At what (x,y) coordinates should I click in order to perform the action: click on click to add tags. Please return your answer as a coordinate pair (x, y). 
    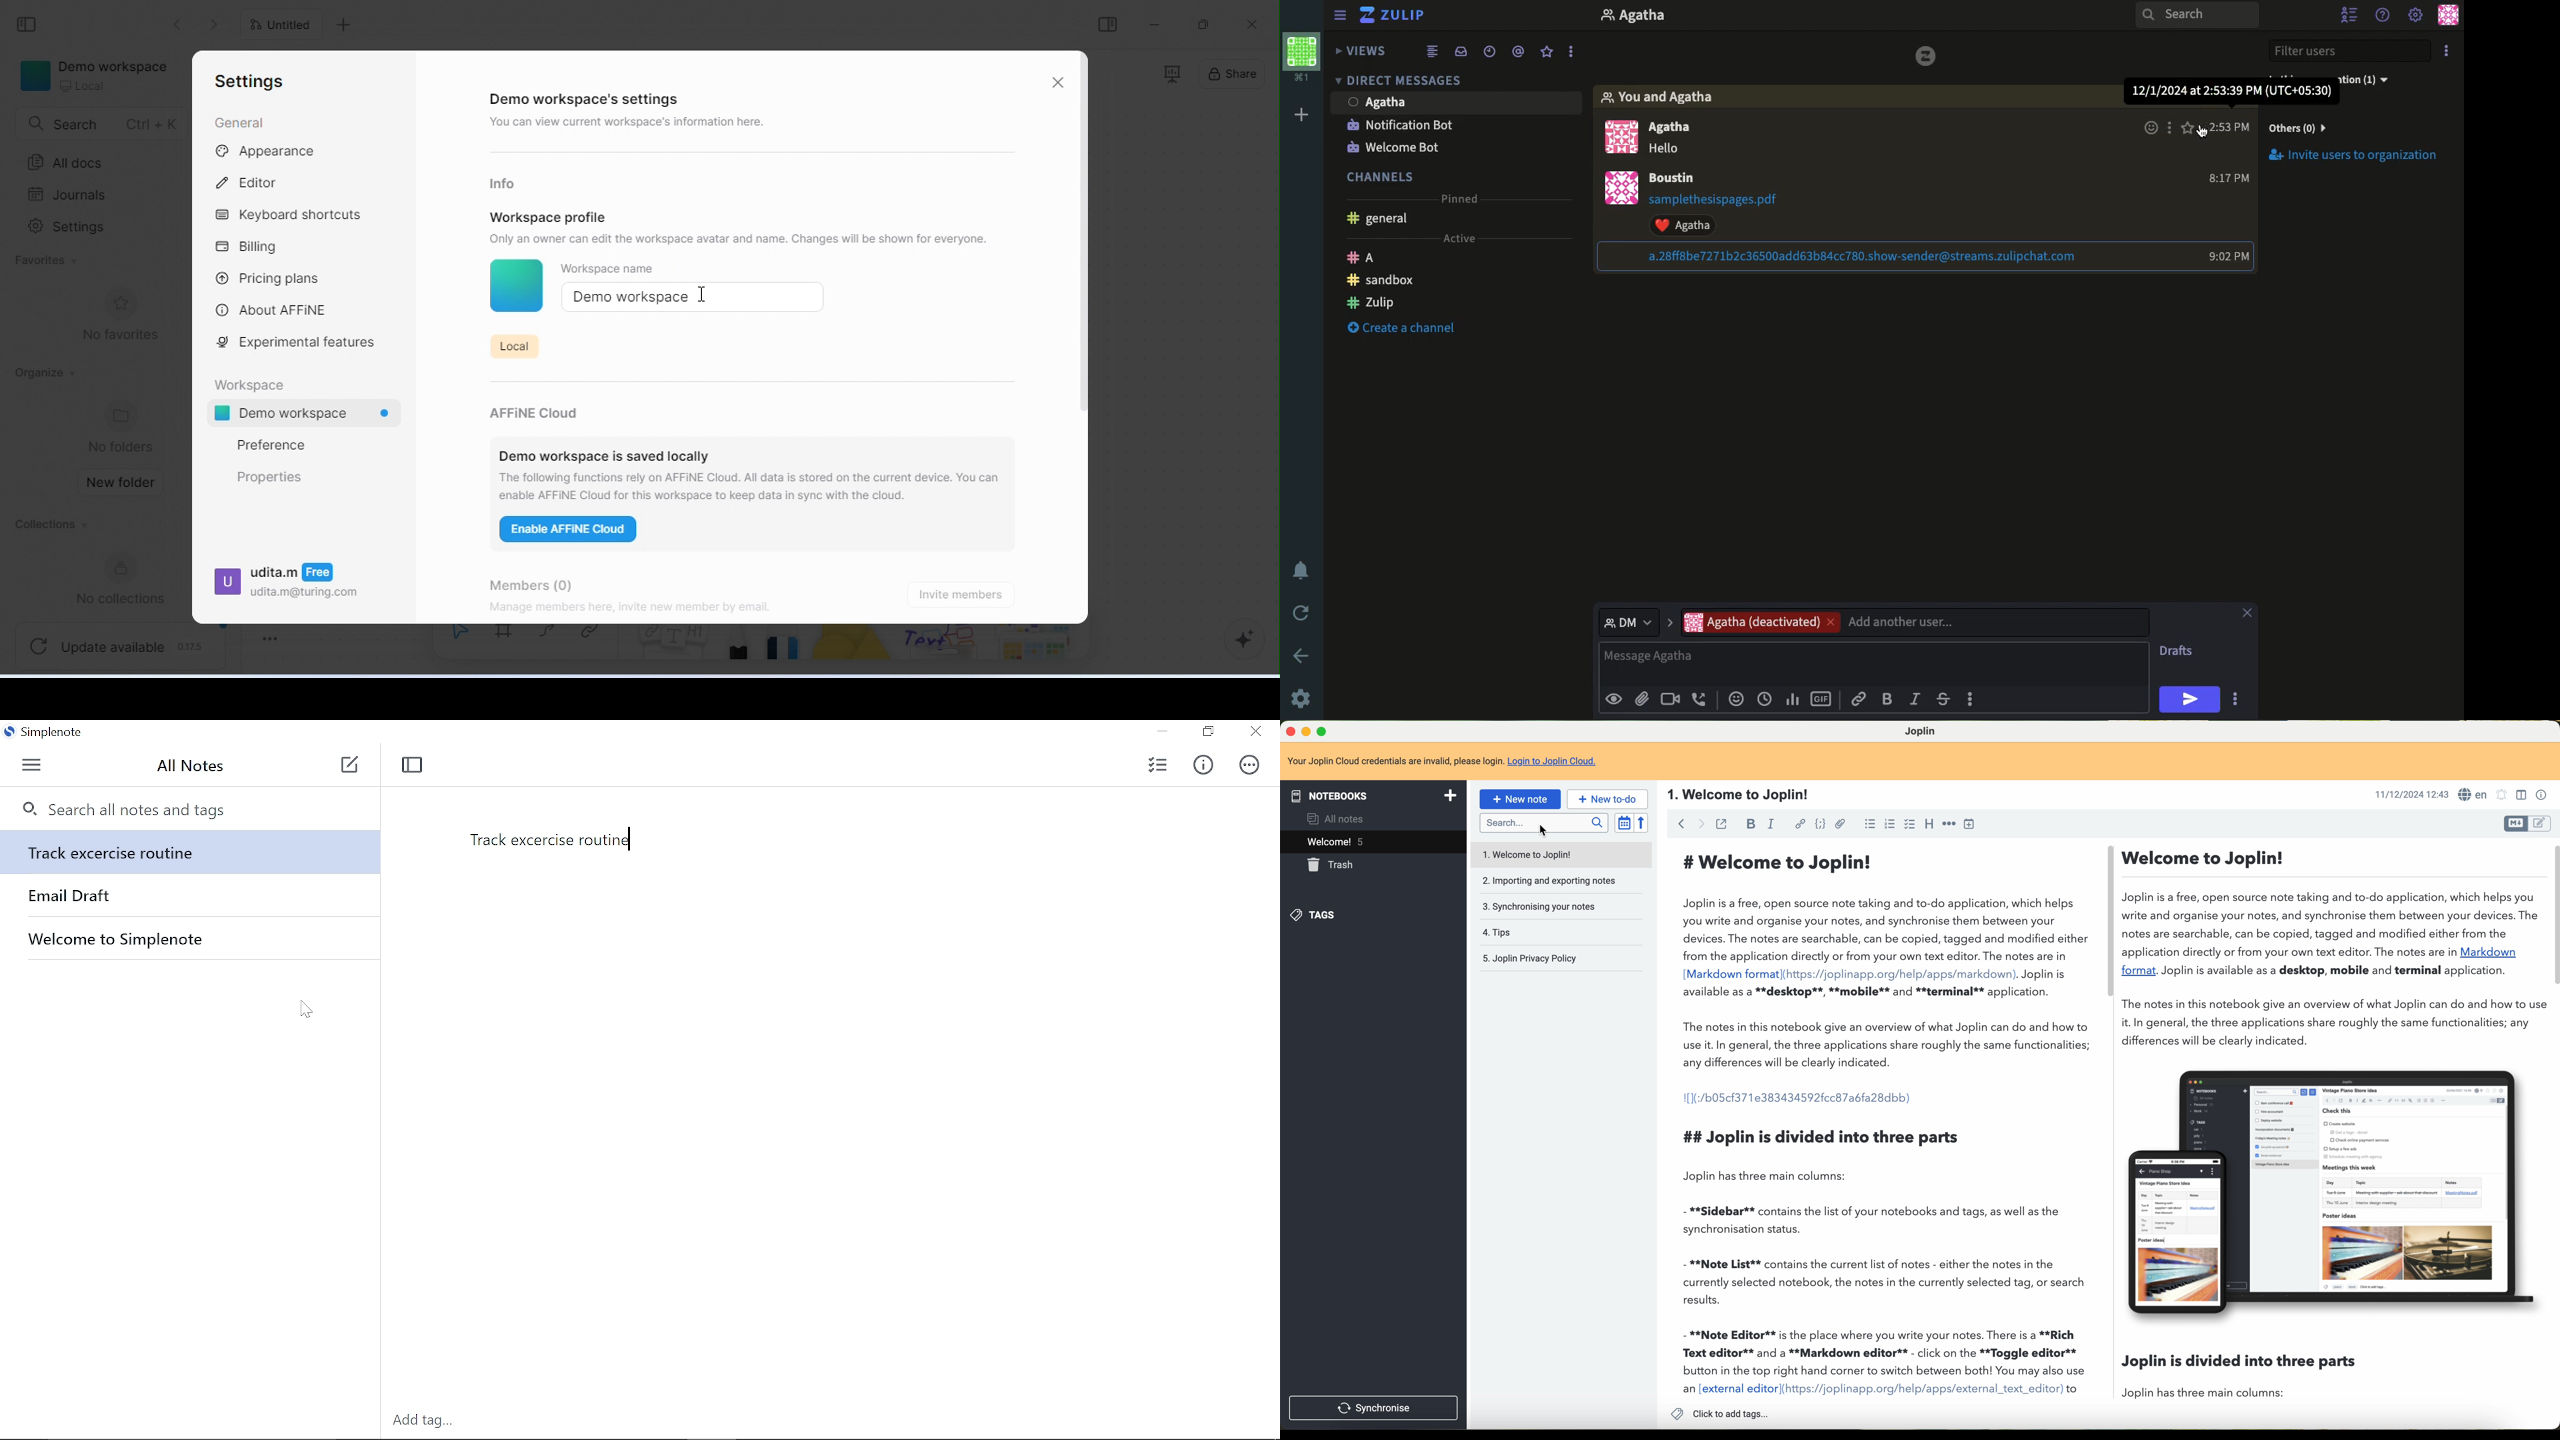
    Looking at the image, I should click on (1723, 1413).